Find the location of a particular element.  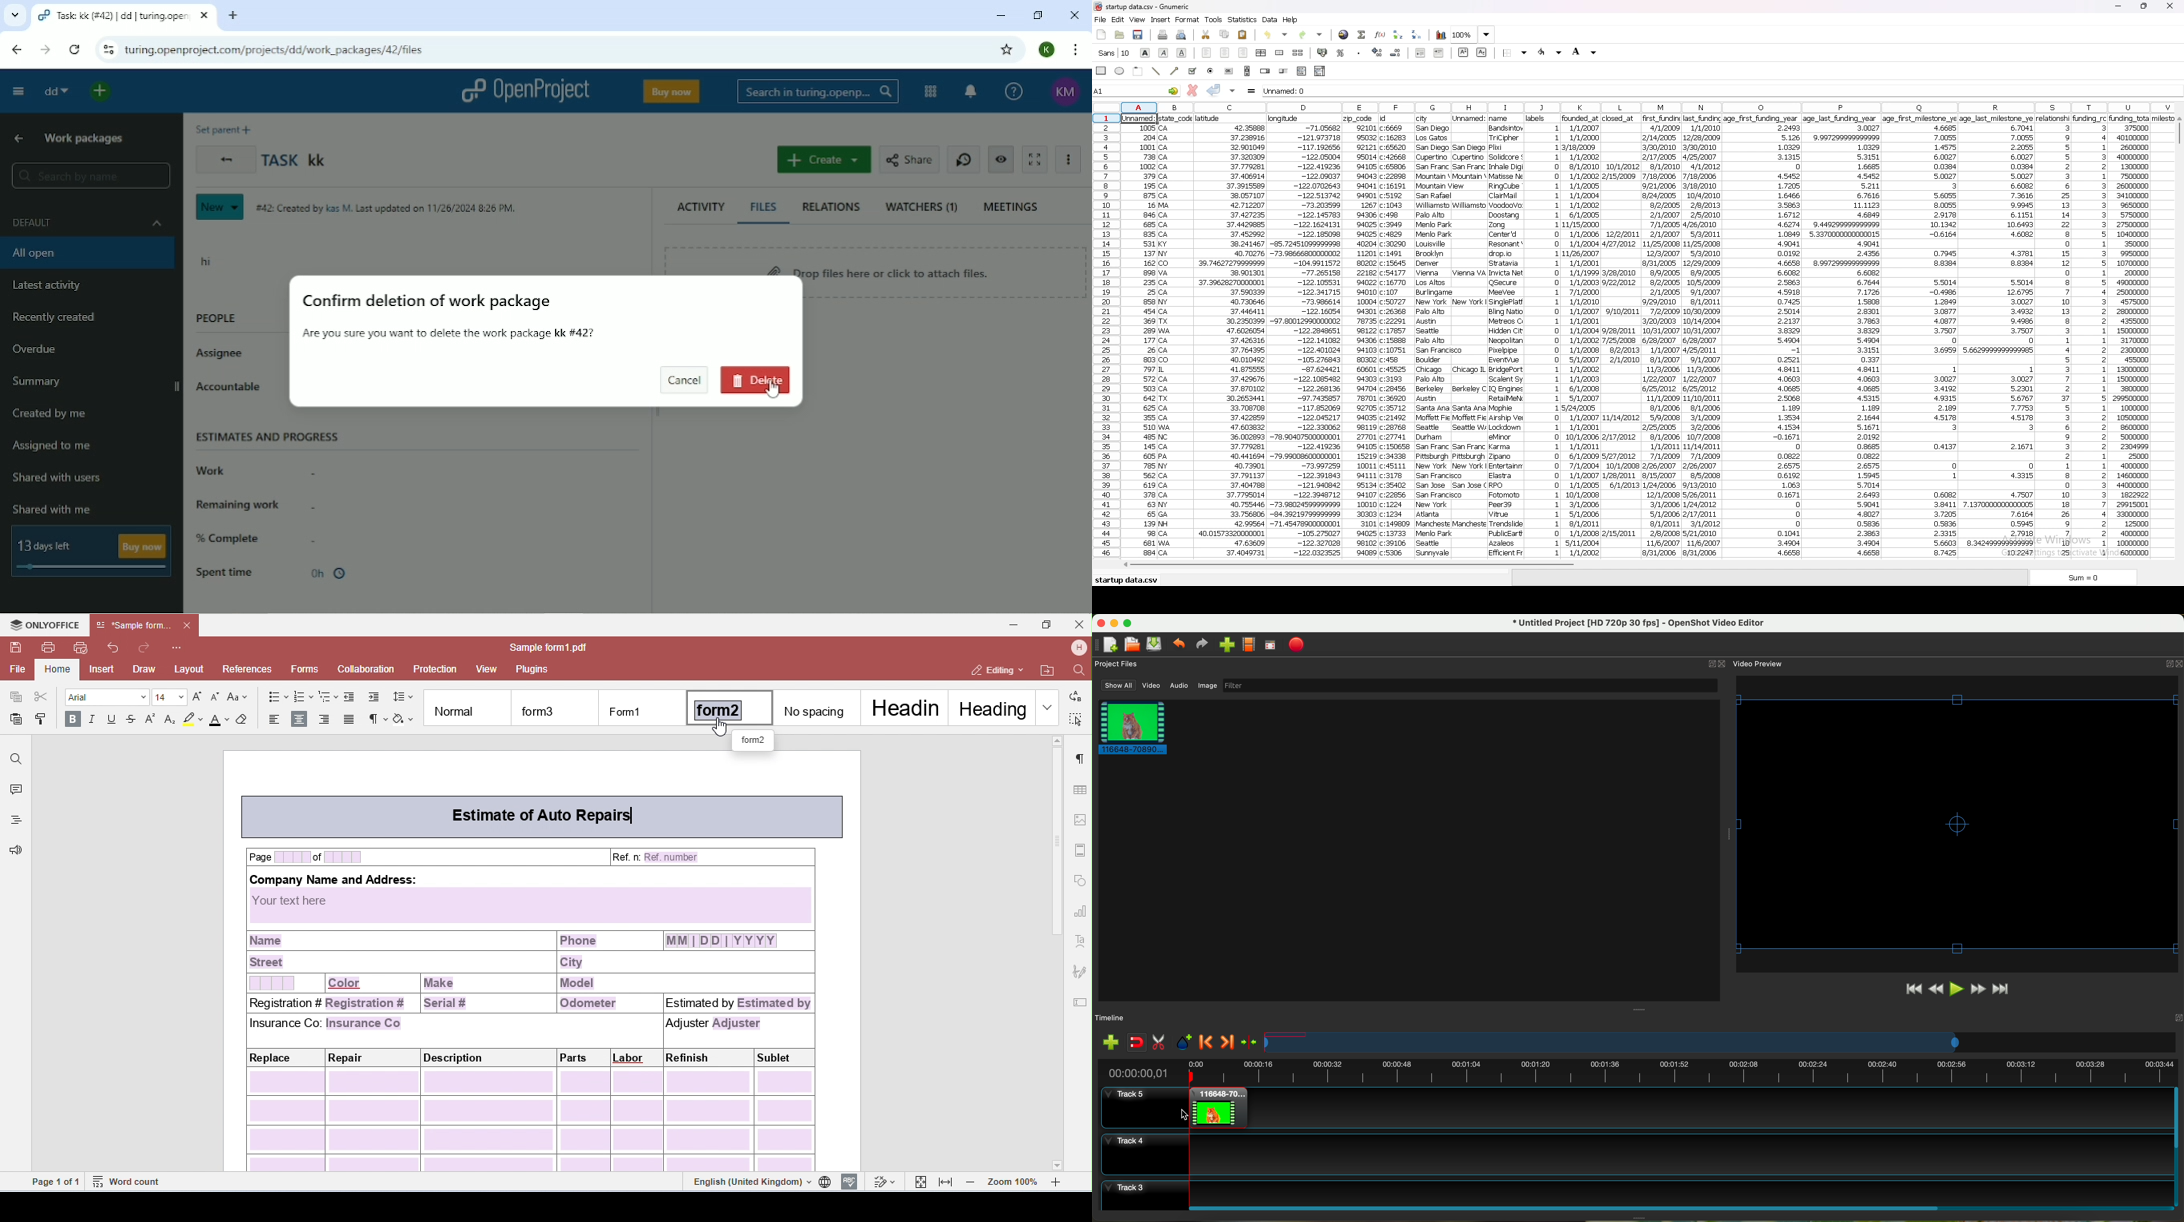

redo is located at coordinates (1201, 644).